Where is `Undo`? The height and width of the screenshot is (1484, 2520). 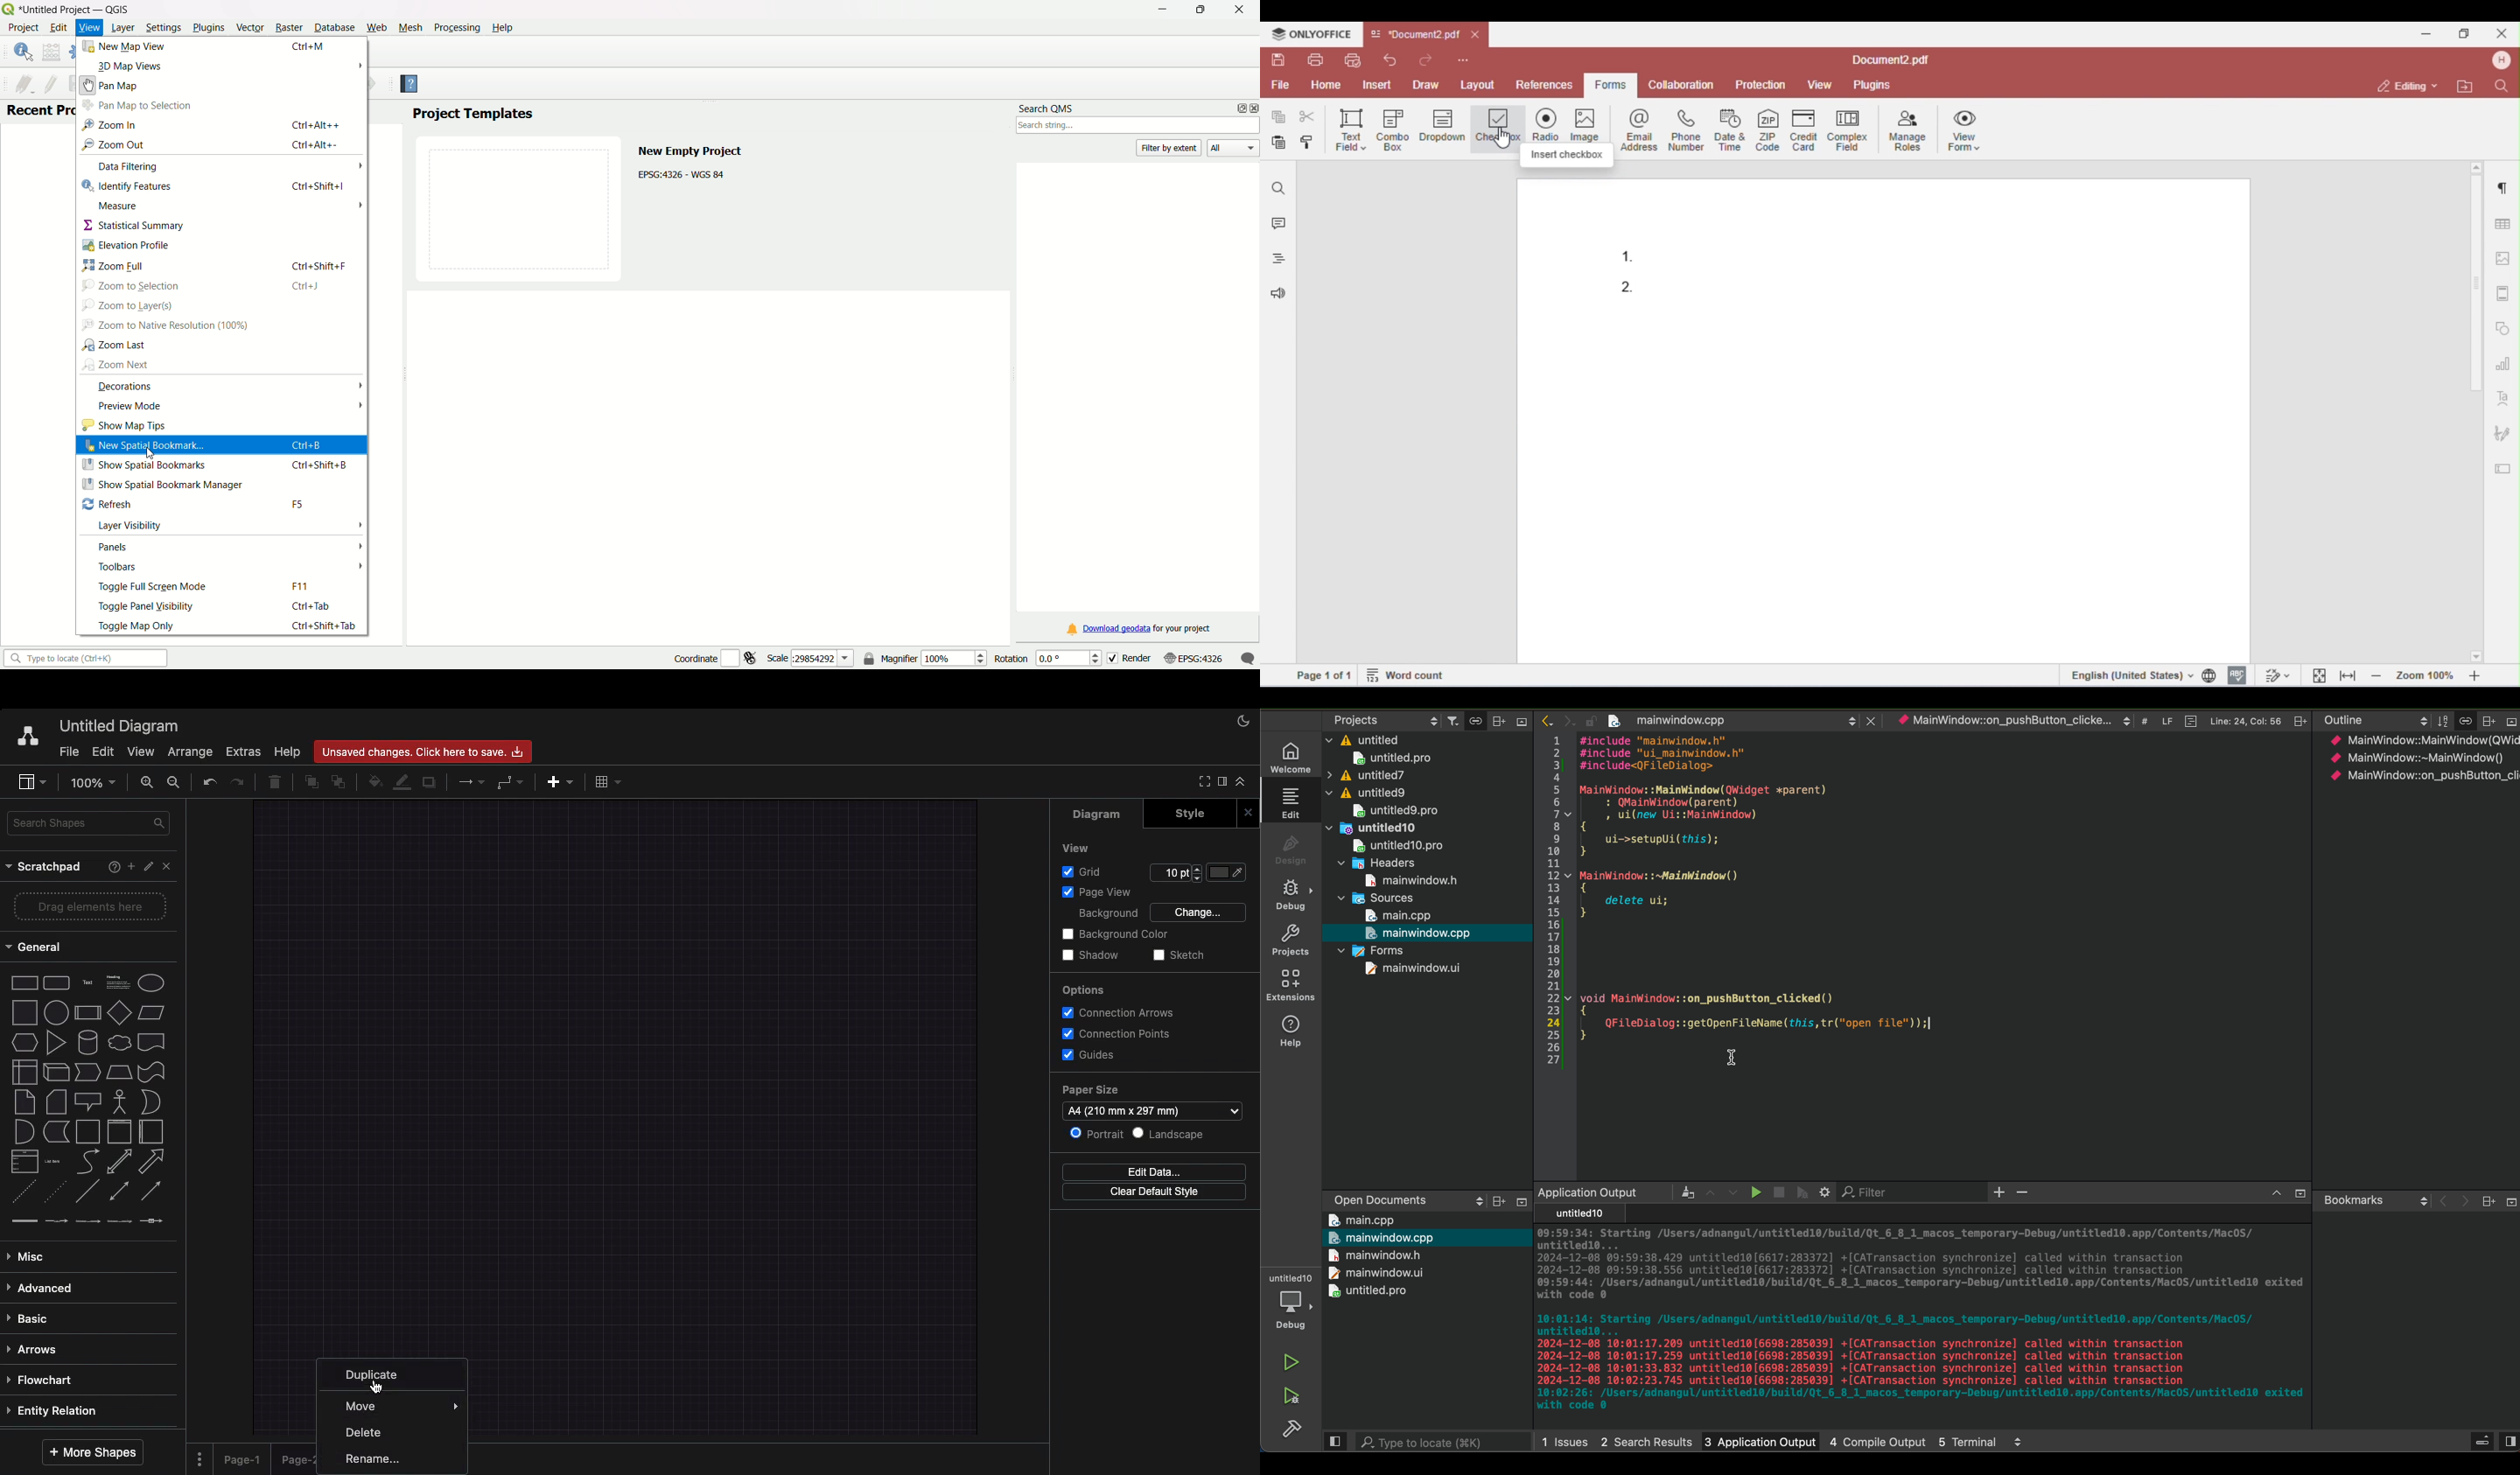 Undo is located at coordinates (209, 783).